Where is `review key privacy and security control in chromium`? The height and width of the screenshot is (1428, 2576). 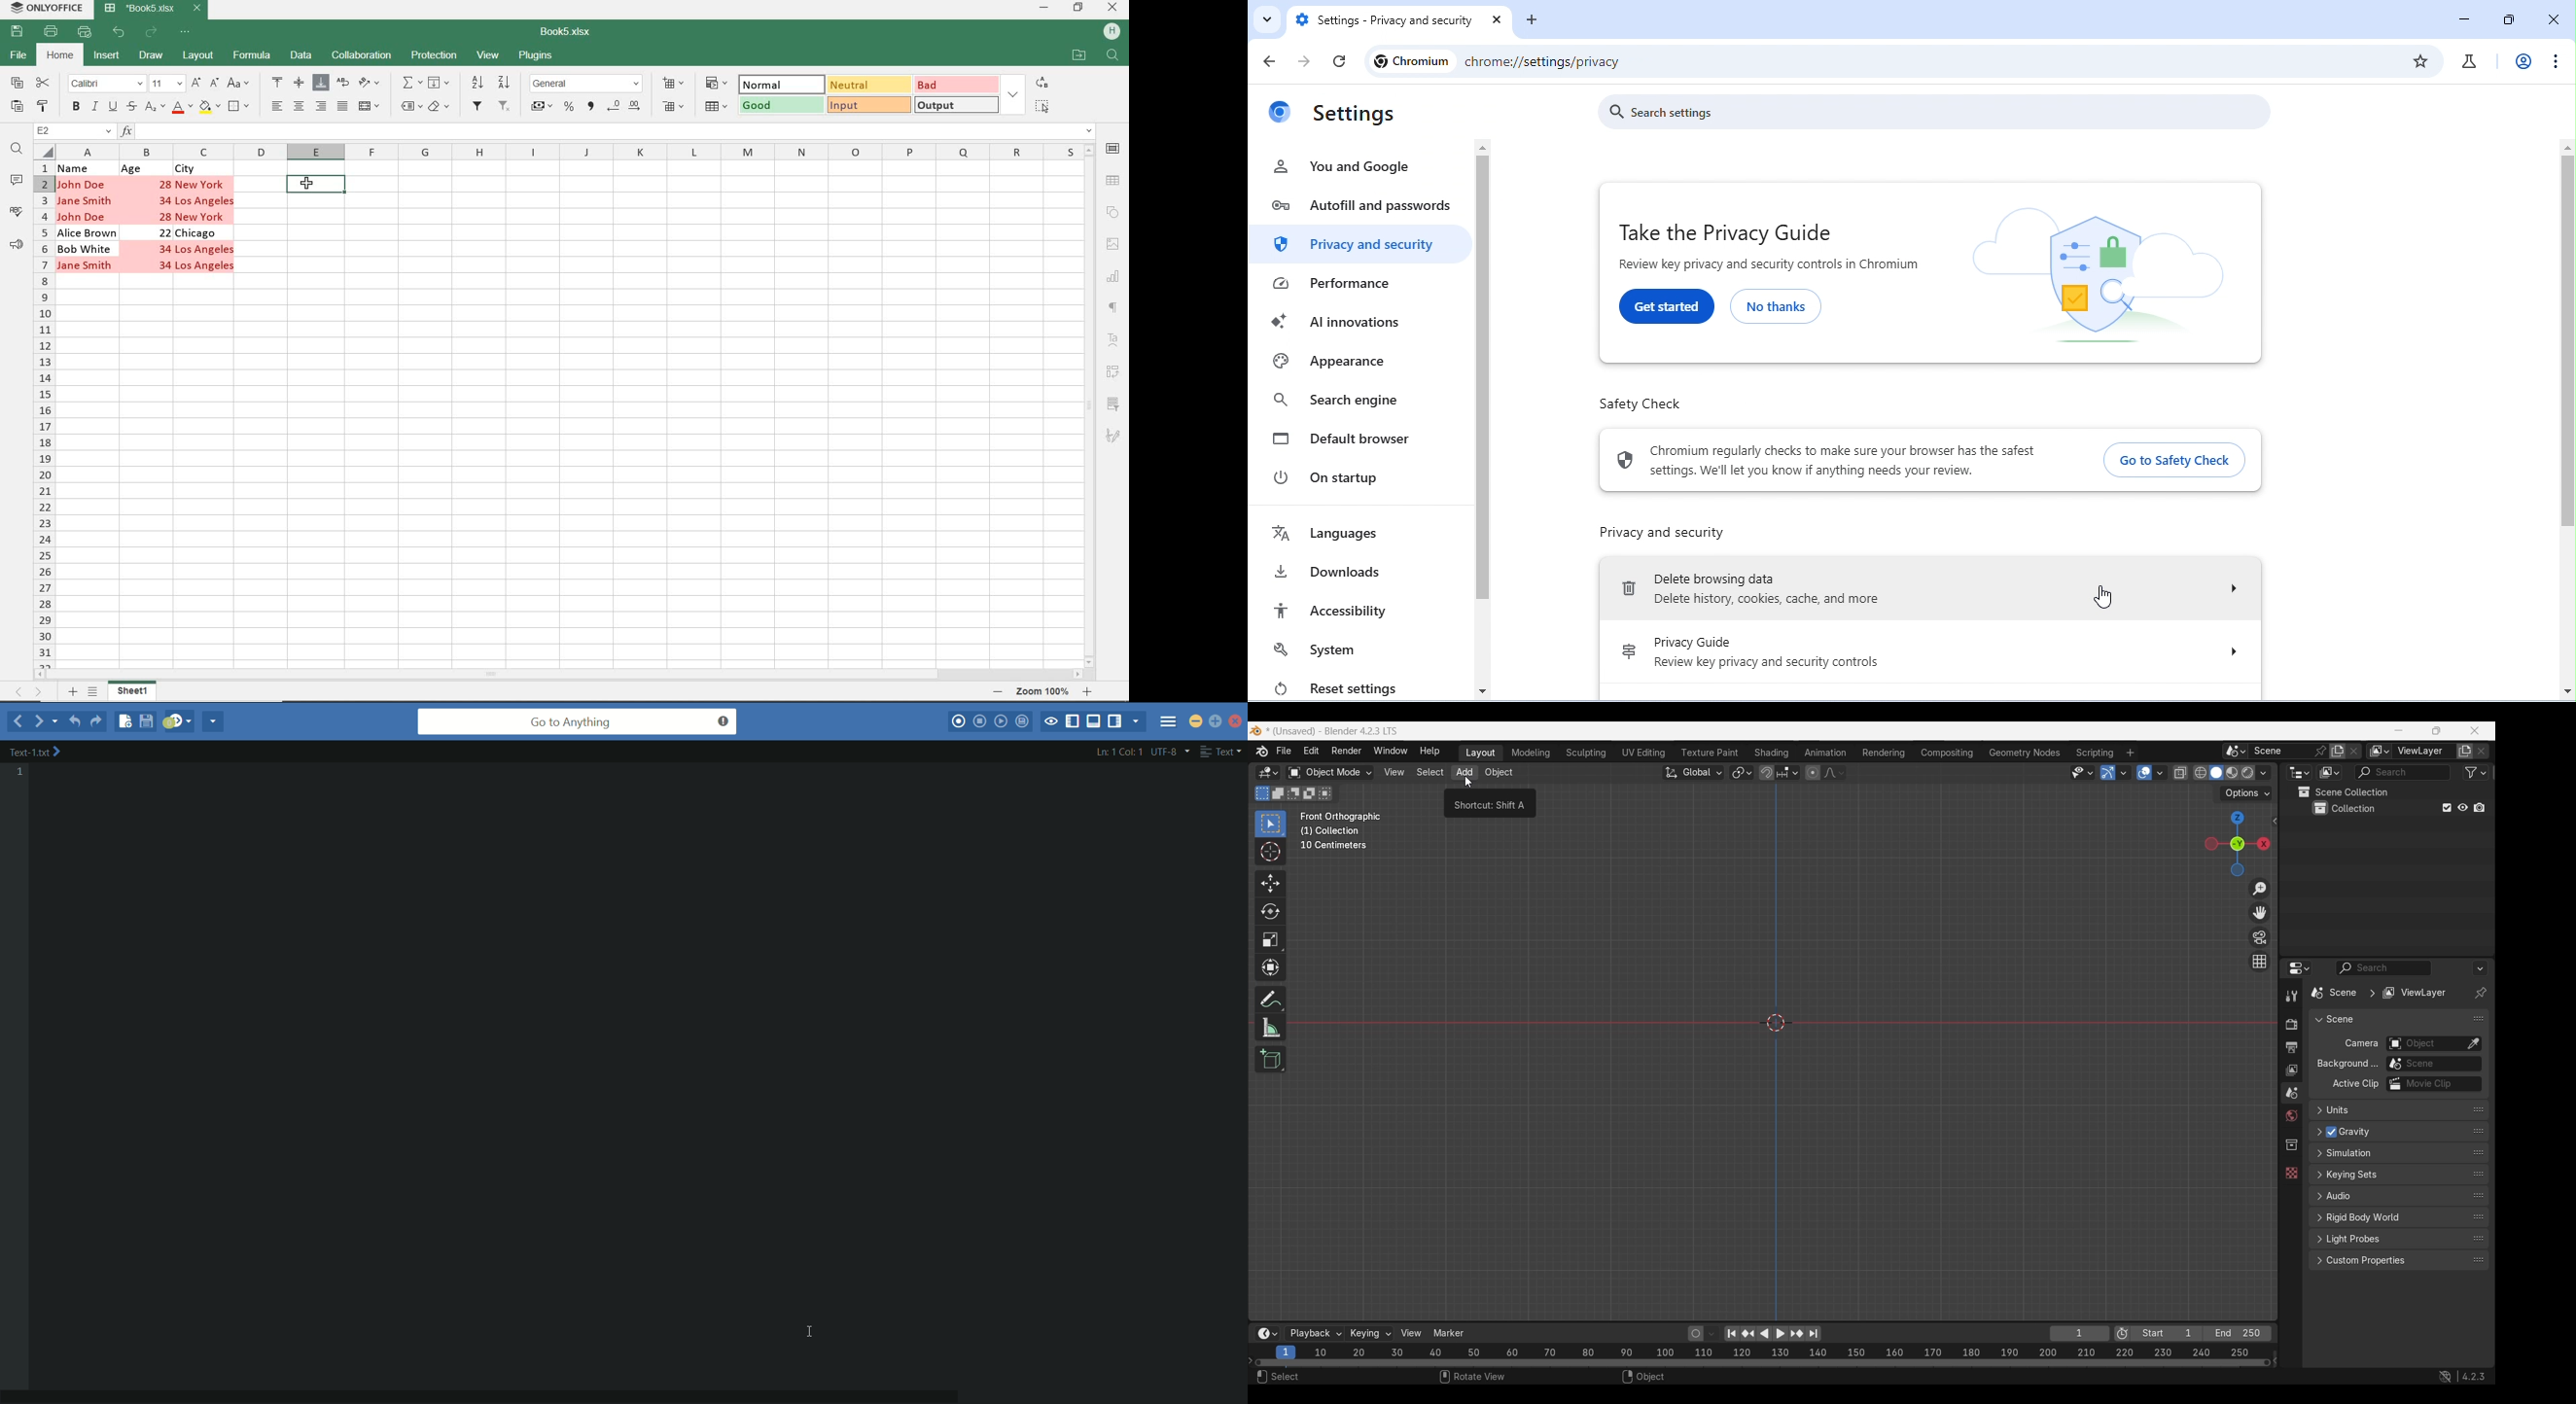 review key privacy and security control in chromium is located at coordinates (1773, 265).